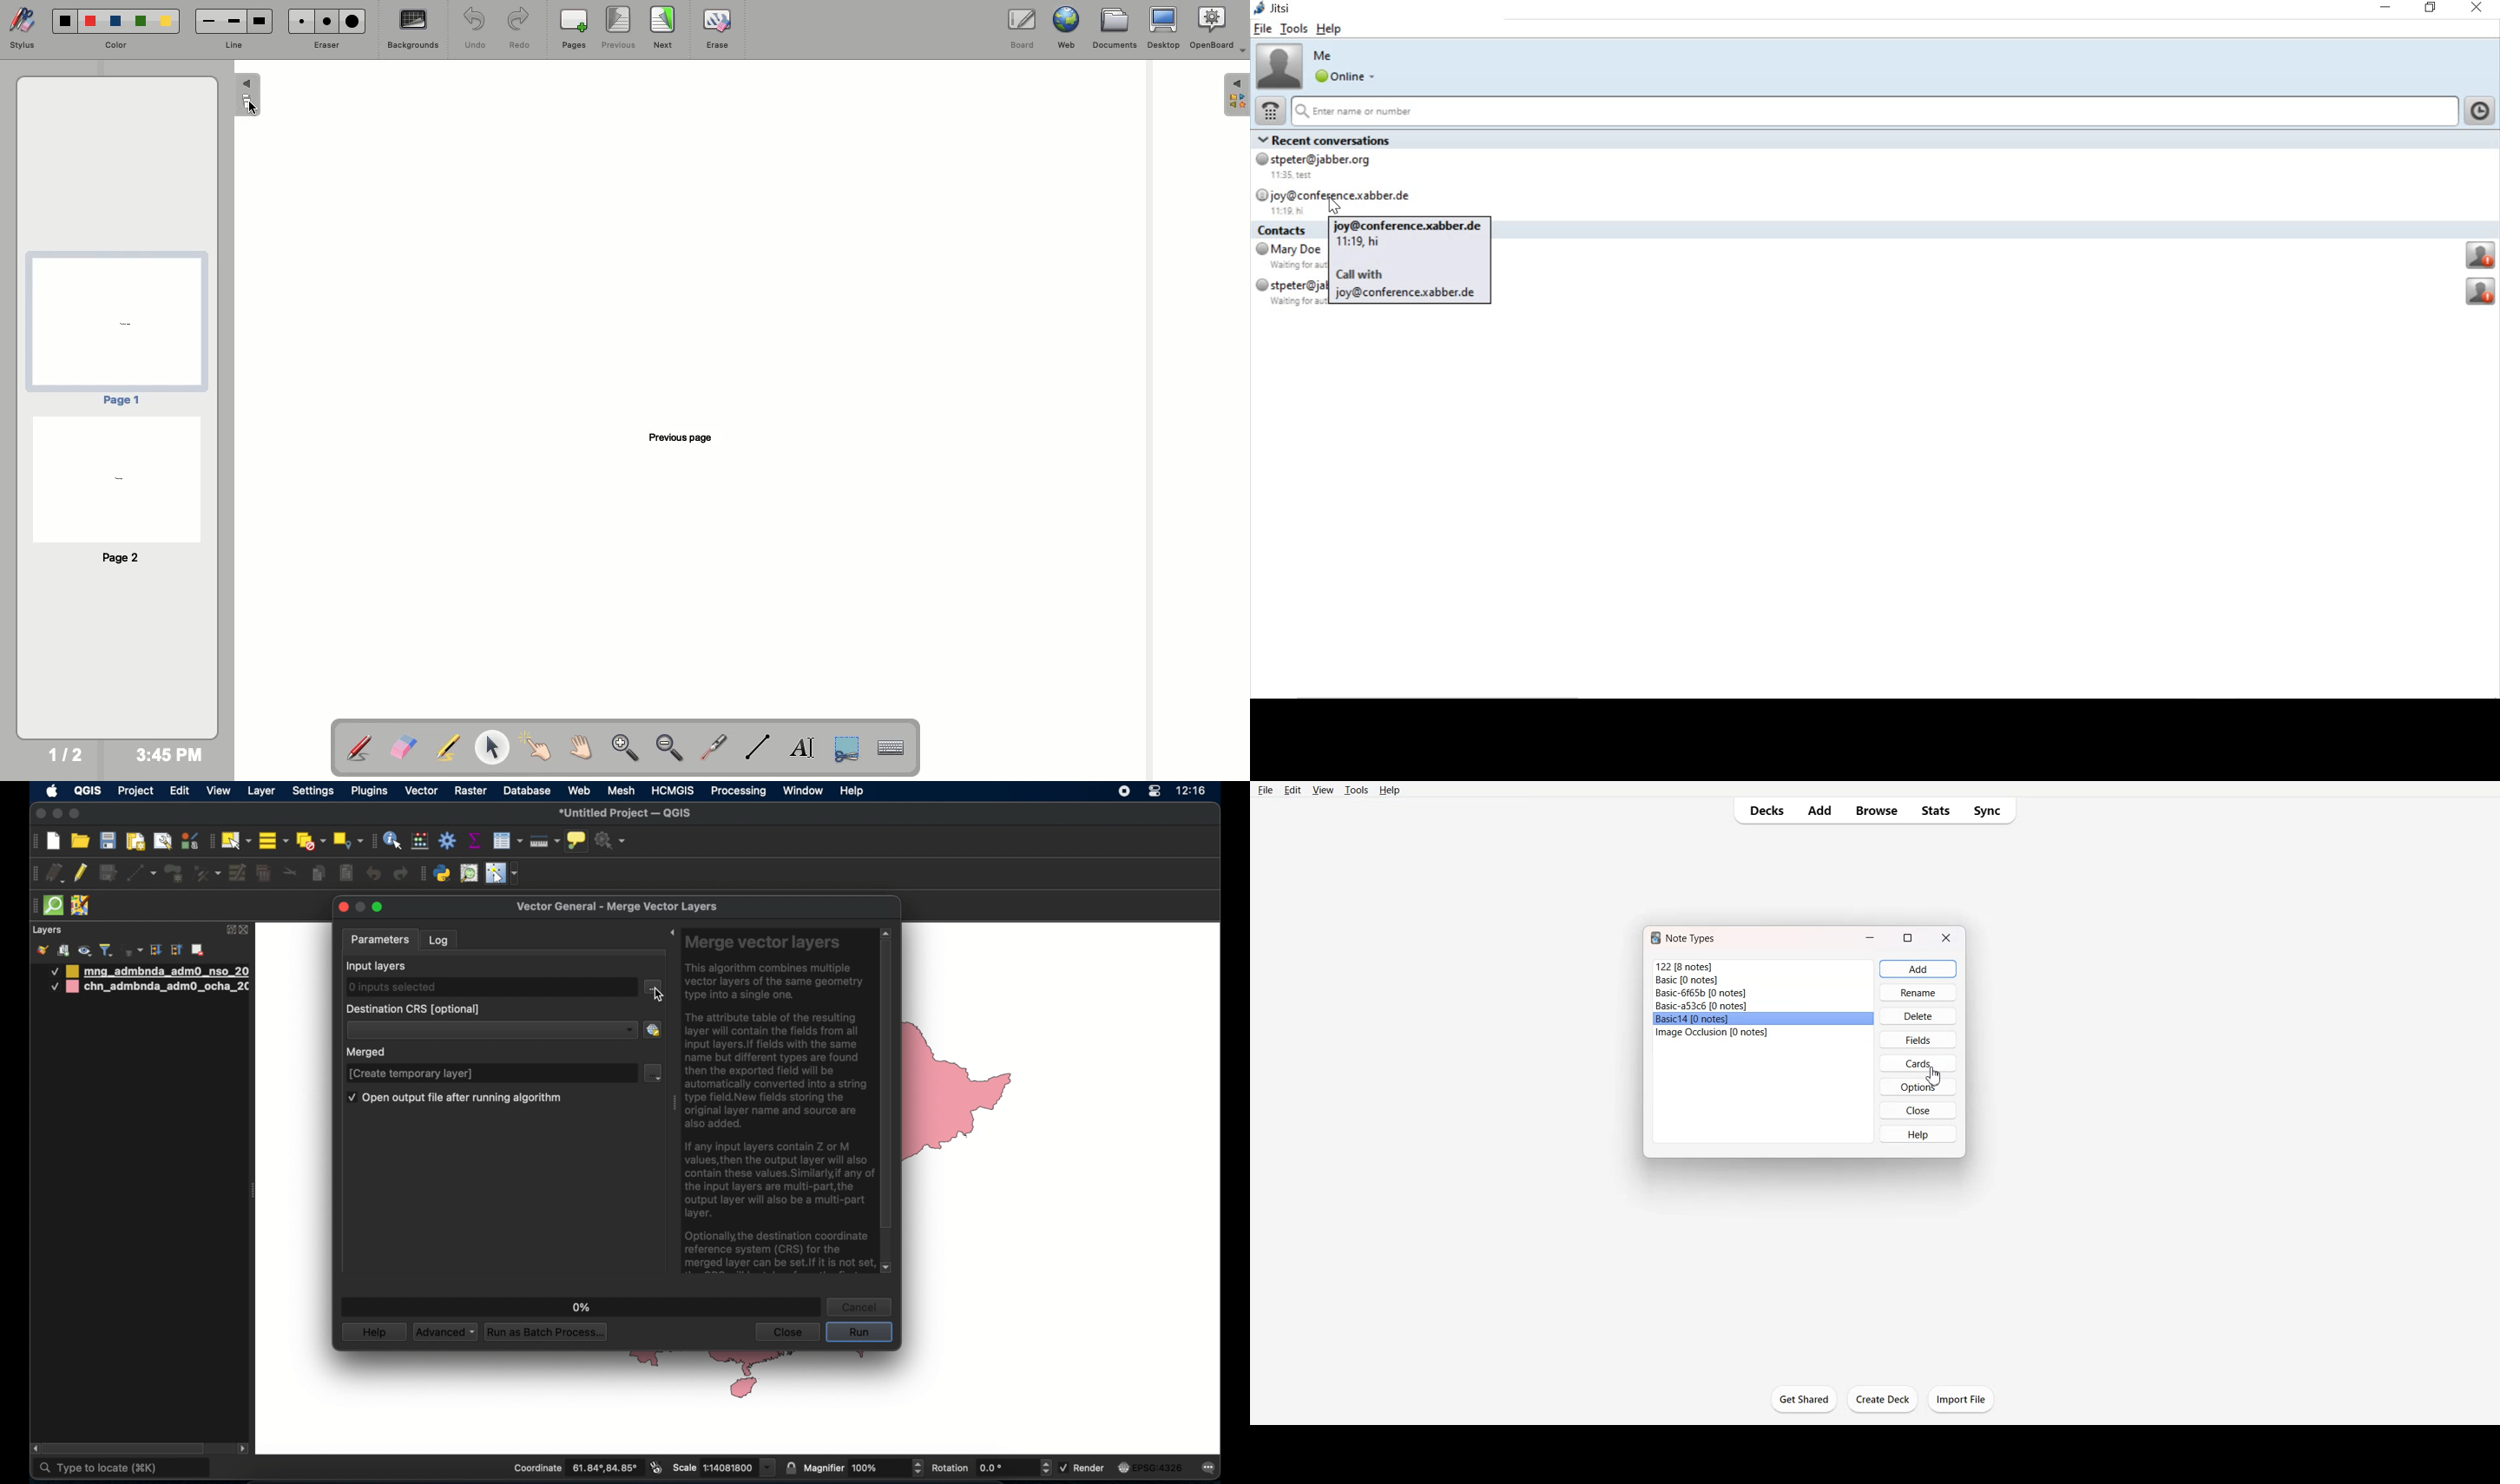 The width and height of the screenshot is (2520, 1484). Describe the element at coordinates (393, 840) in the screenshot. I see `identify features` at that location.